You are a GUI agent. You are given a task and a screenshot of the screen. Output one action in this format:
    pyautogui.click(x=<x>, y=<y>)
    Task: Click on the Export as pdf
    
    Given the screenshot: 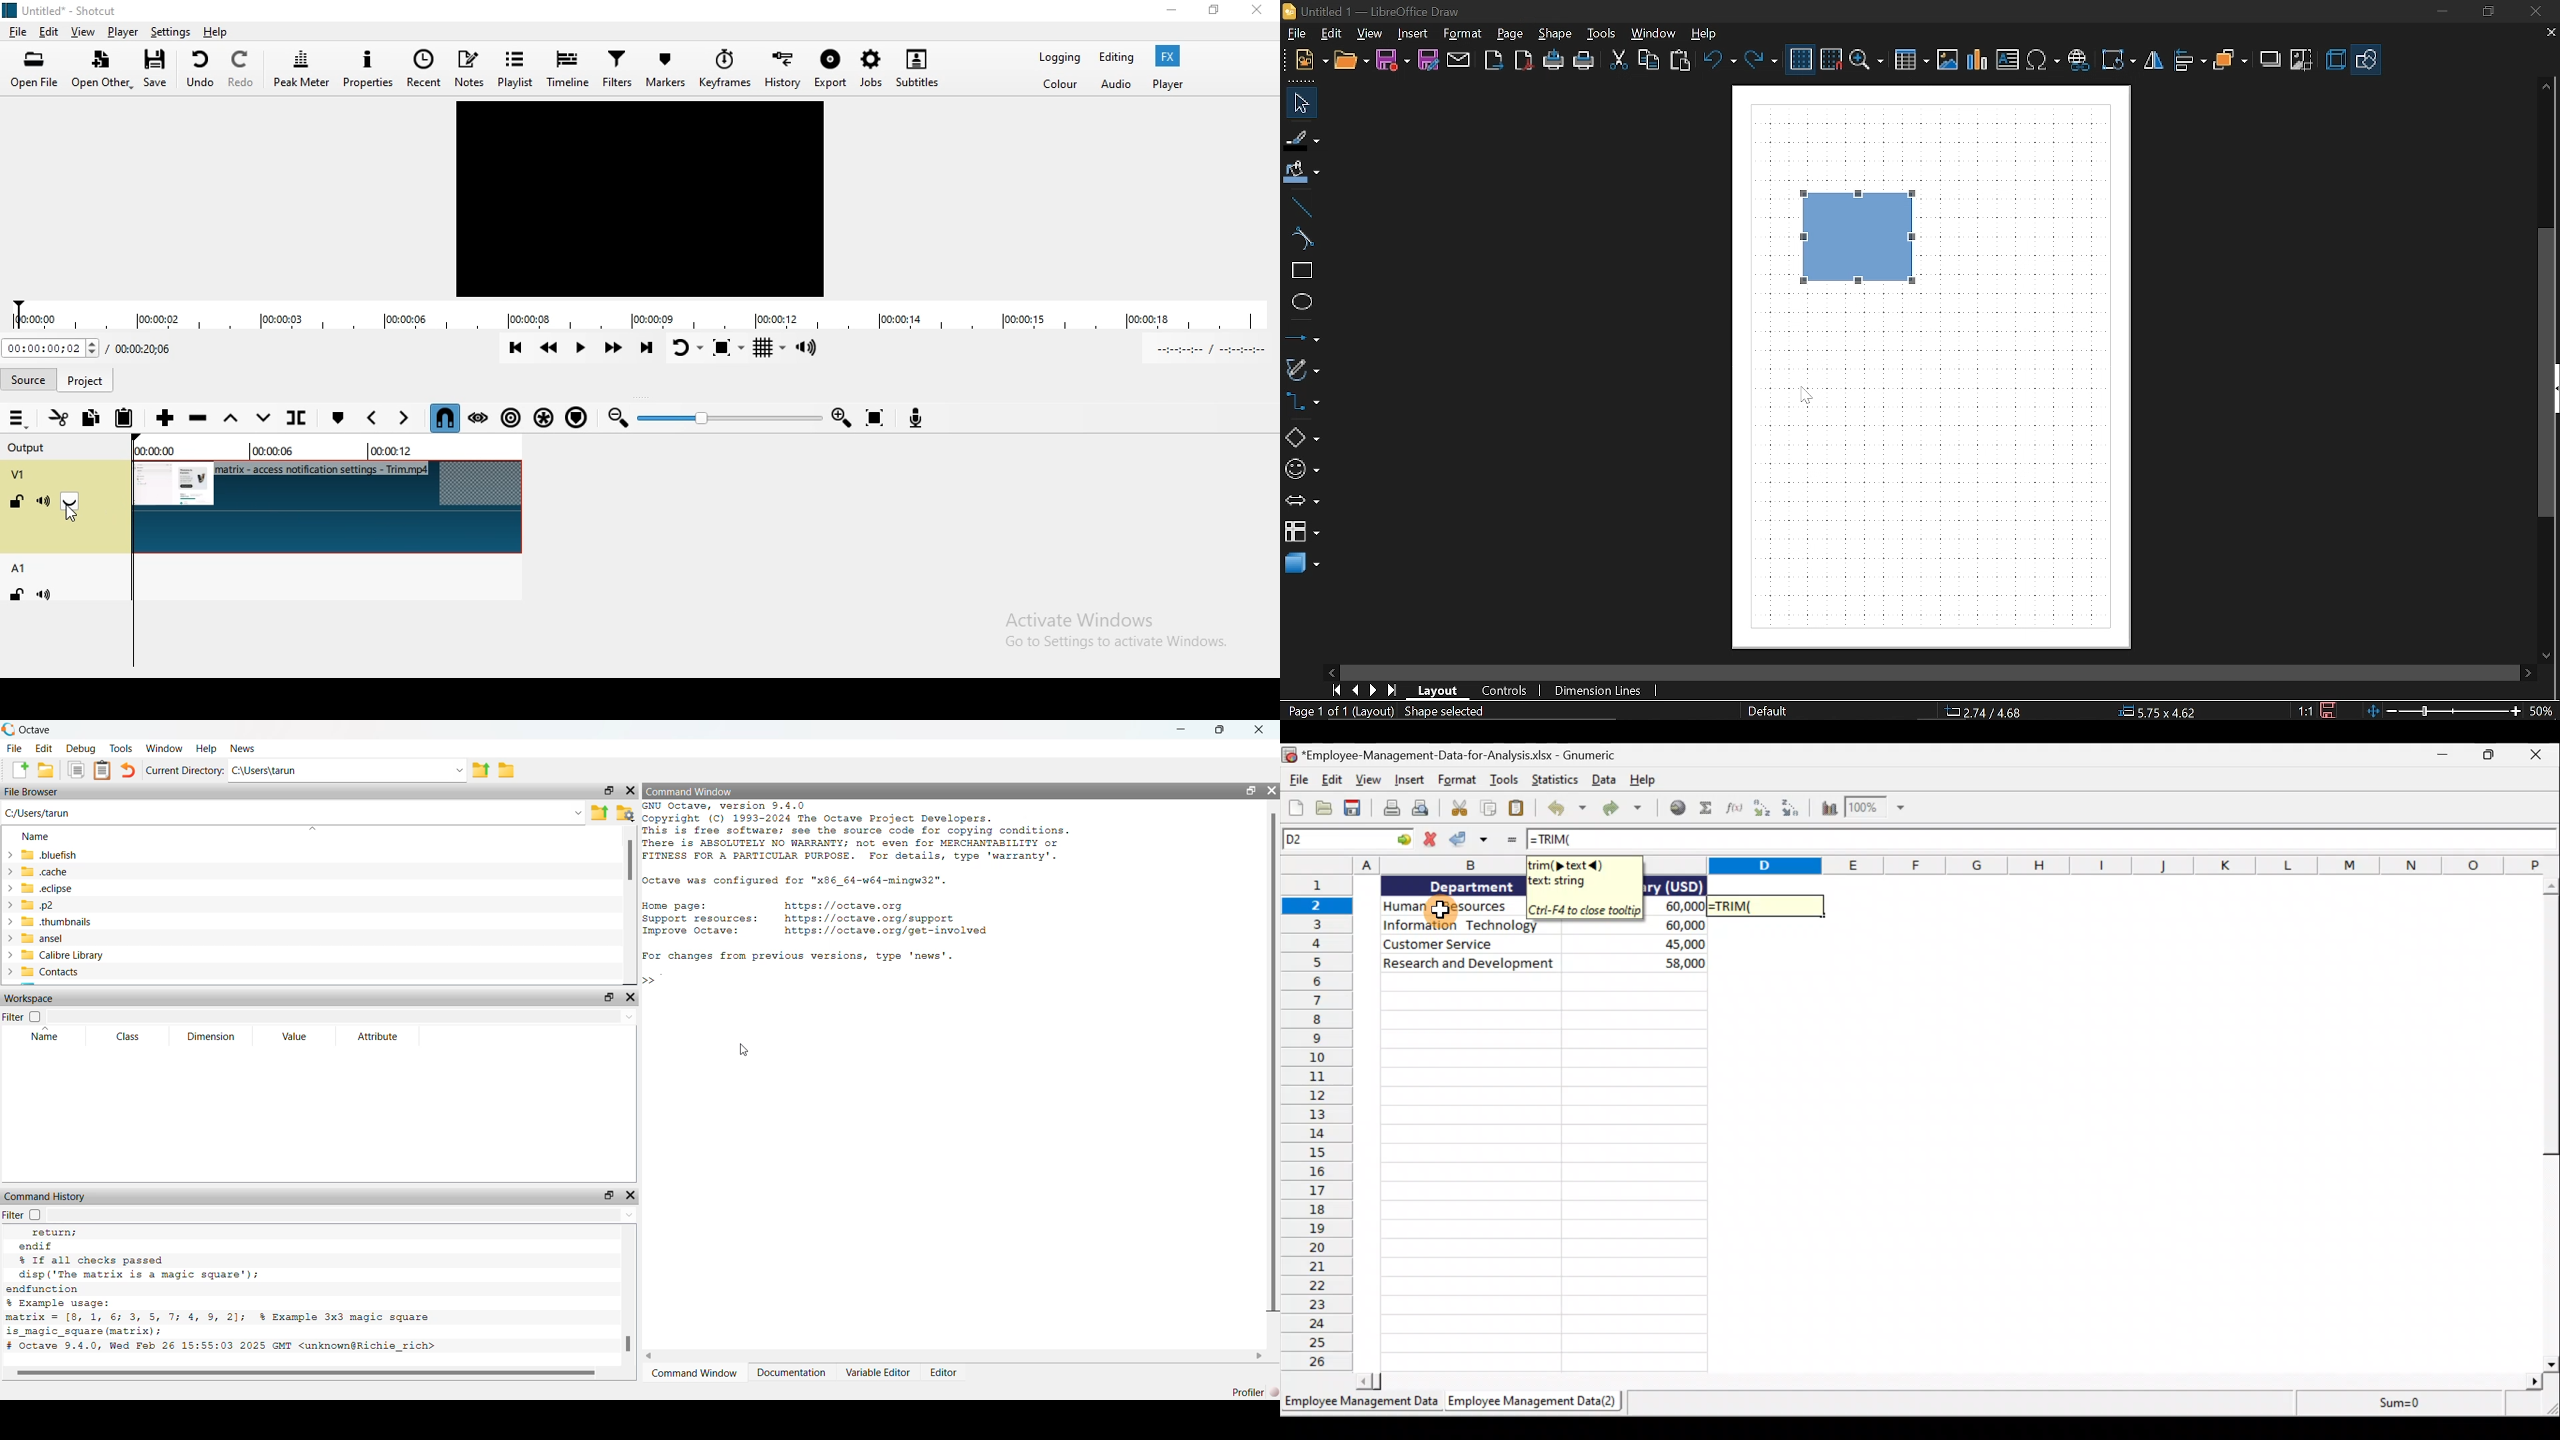 What is the action you would take?
    pyautogui.click(x=1524, y=62)
    